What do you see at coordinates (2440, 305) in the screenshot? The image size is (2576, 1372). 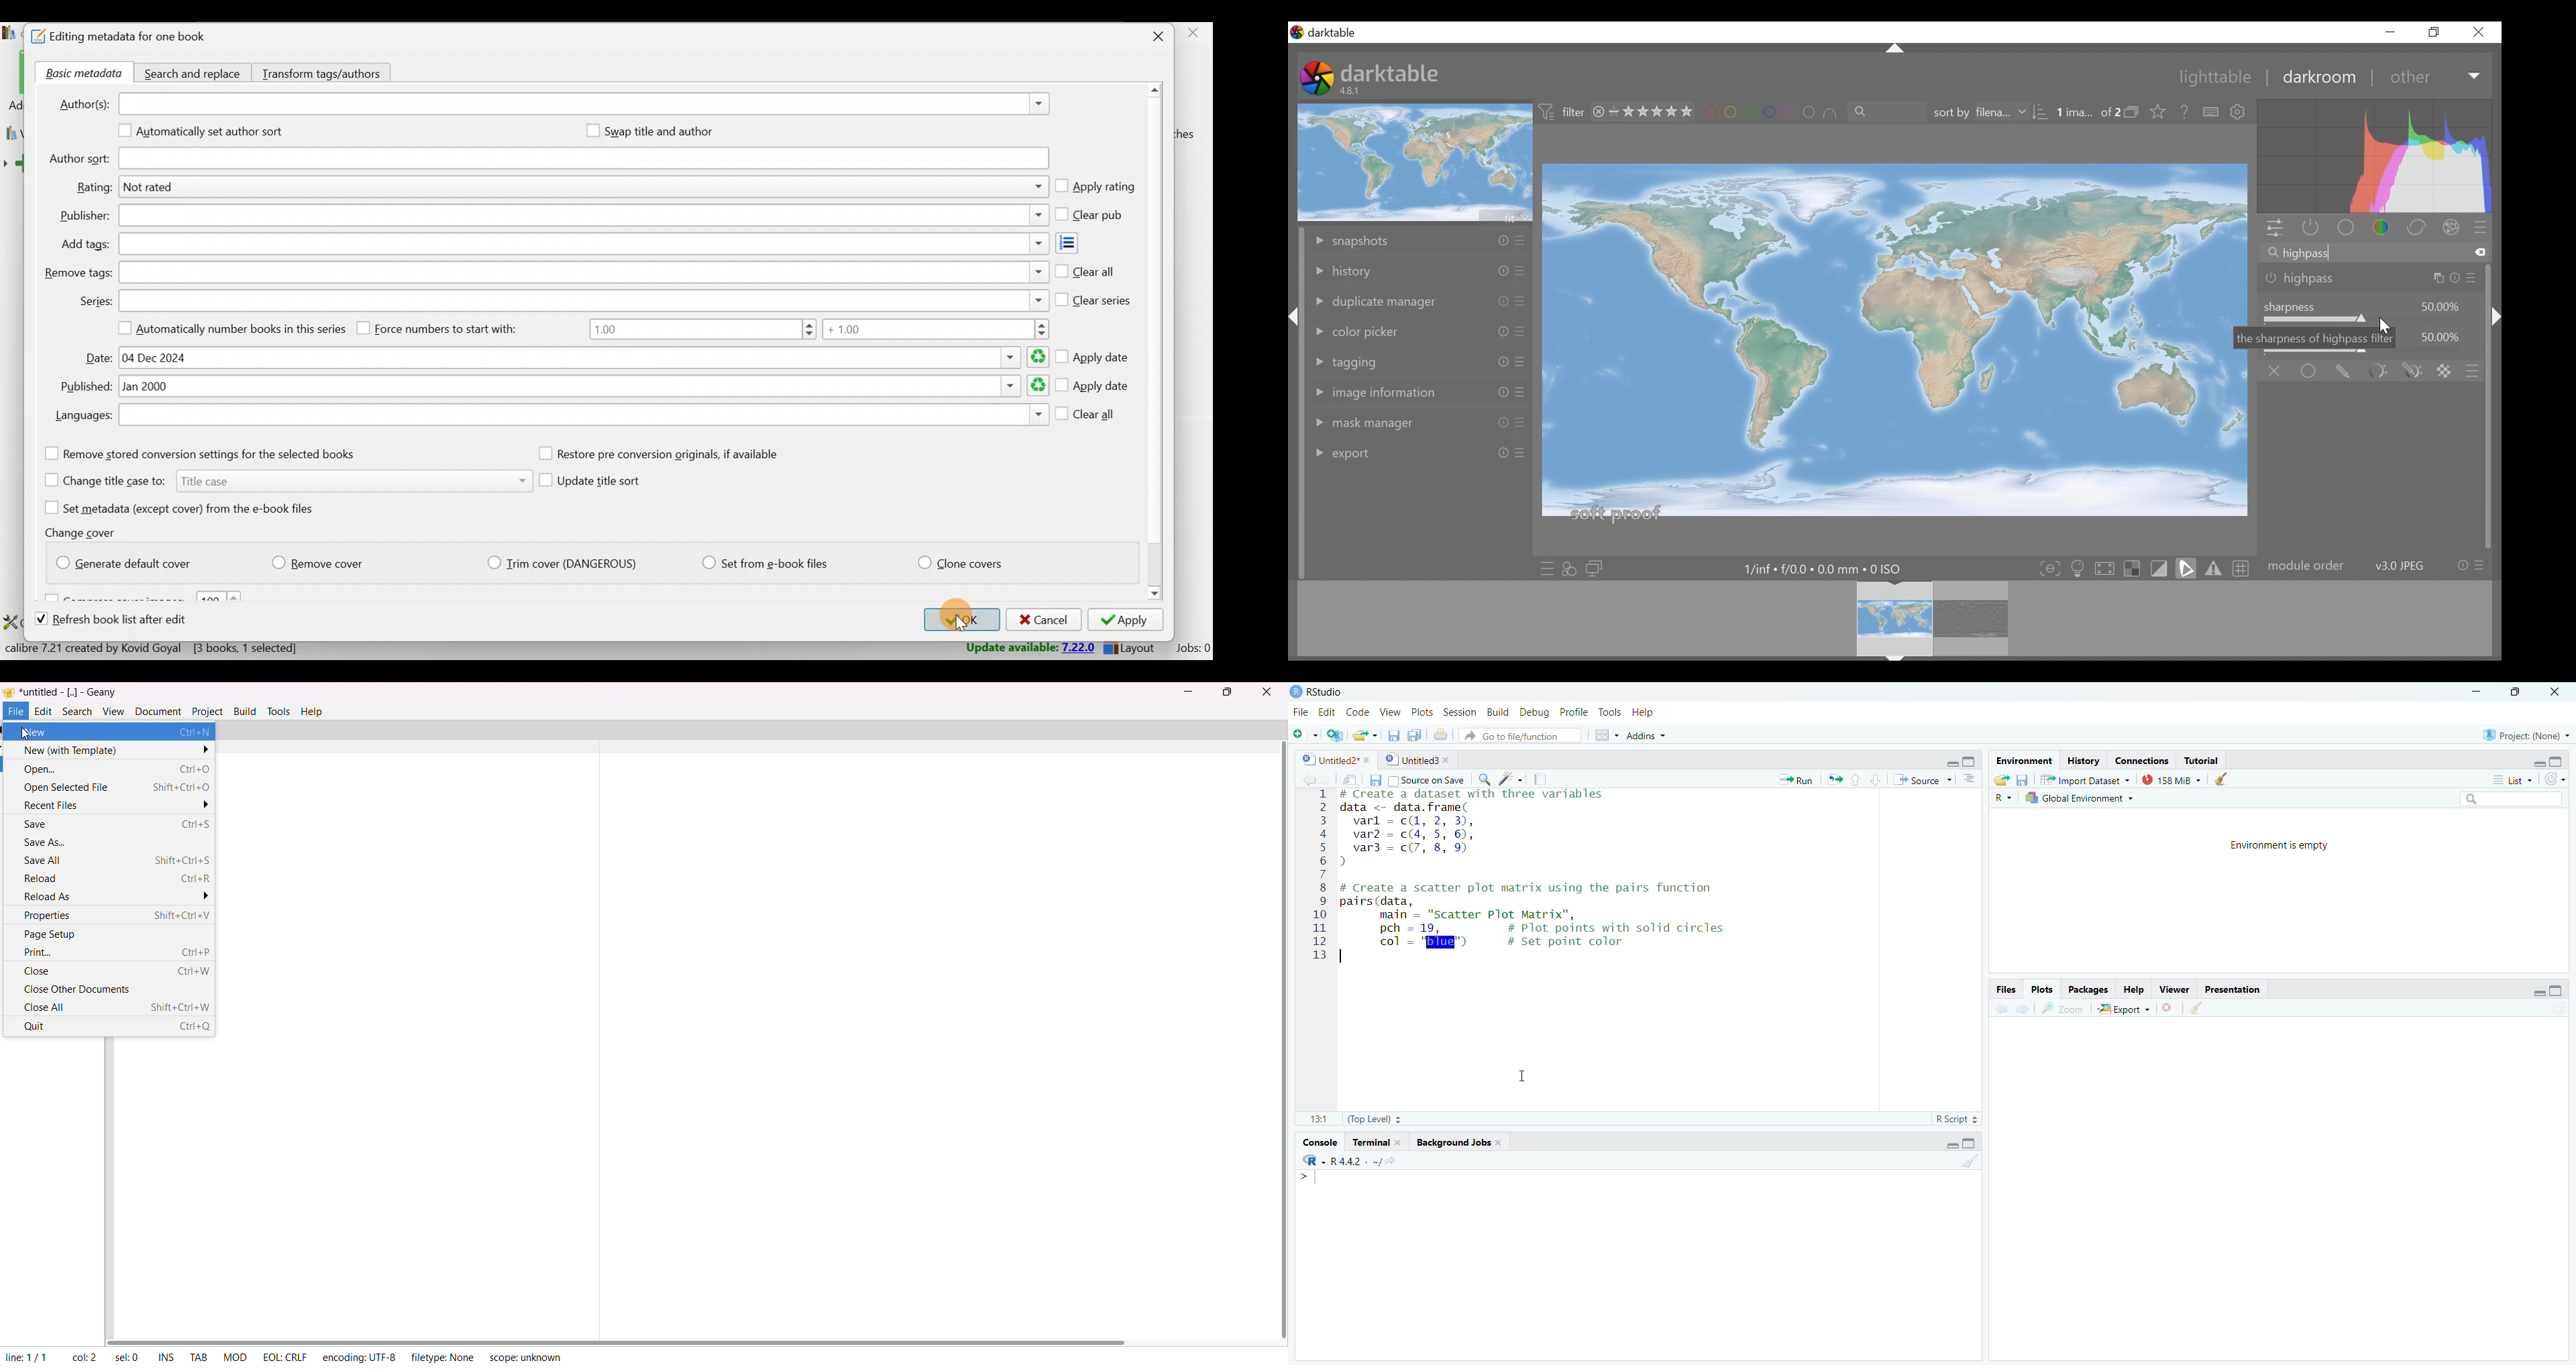 I see `50.00%` at bounding box center [2440, 305].